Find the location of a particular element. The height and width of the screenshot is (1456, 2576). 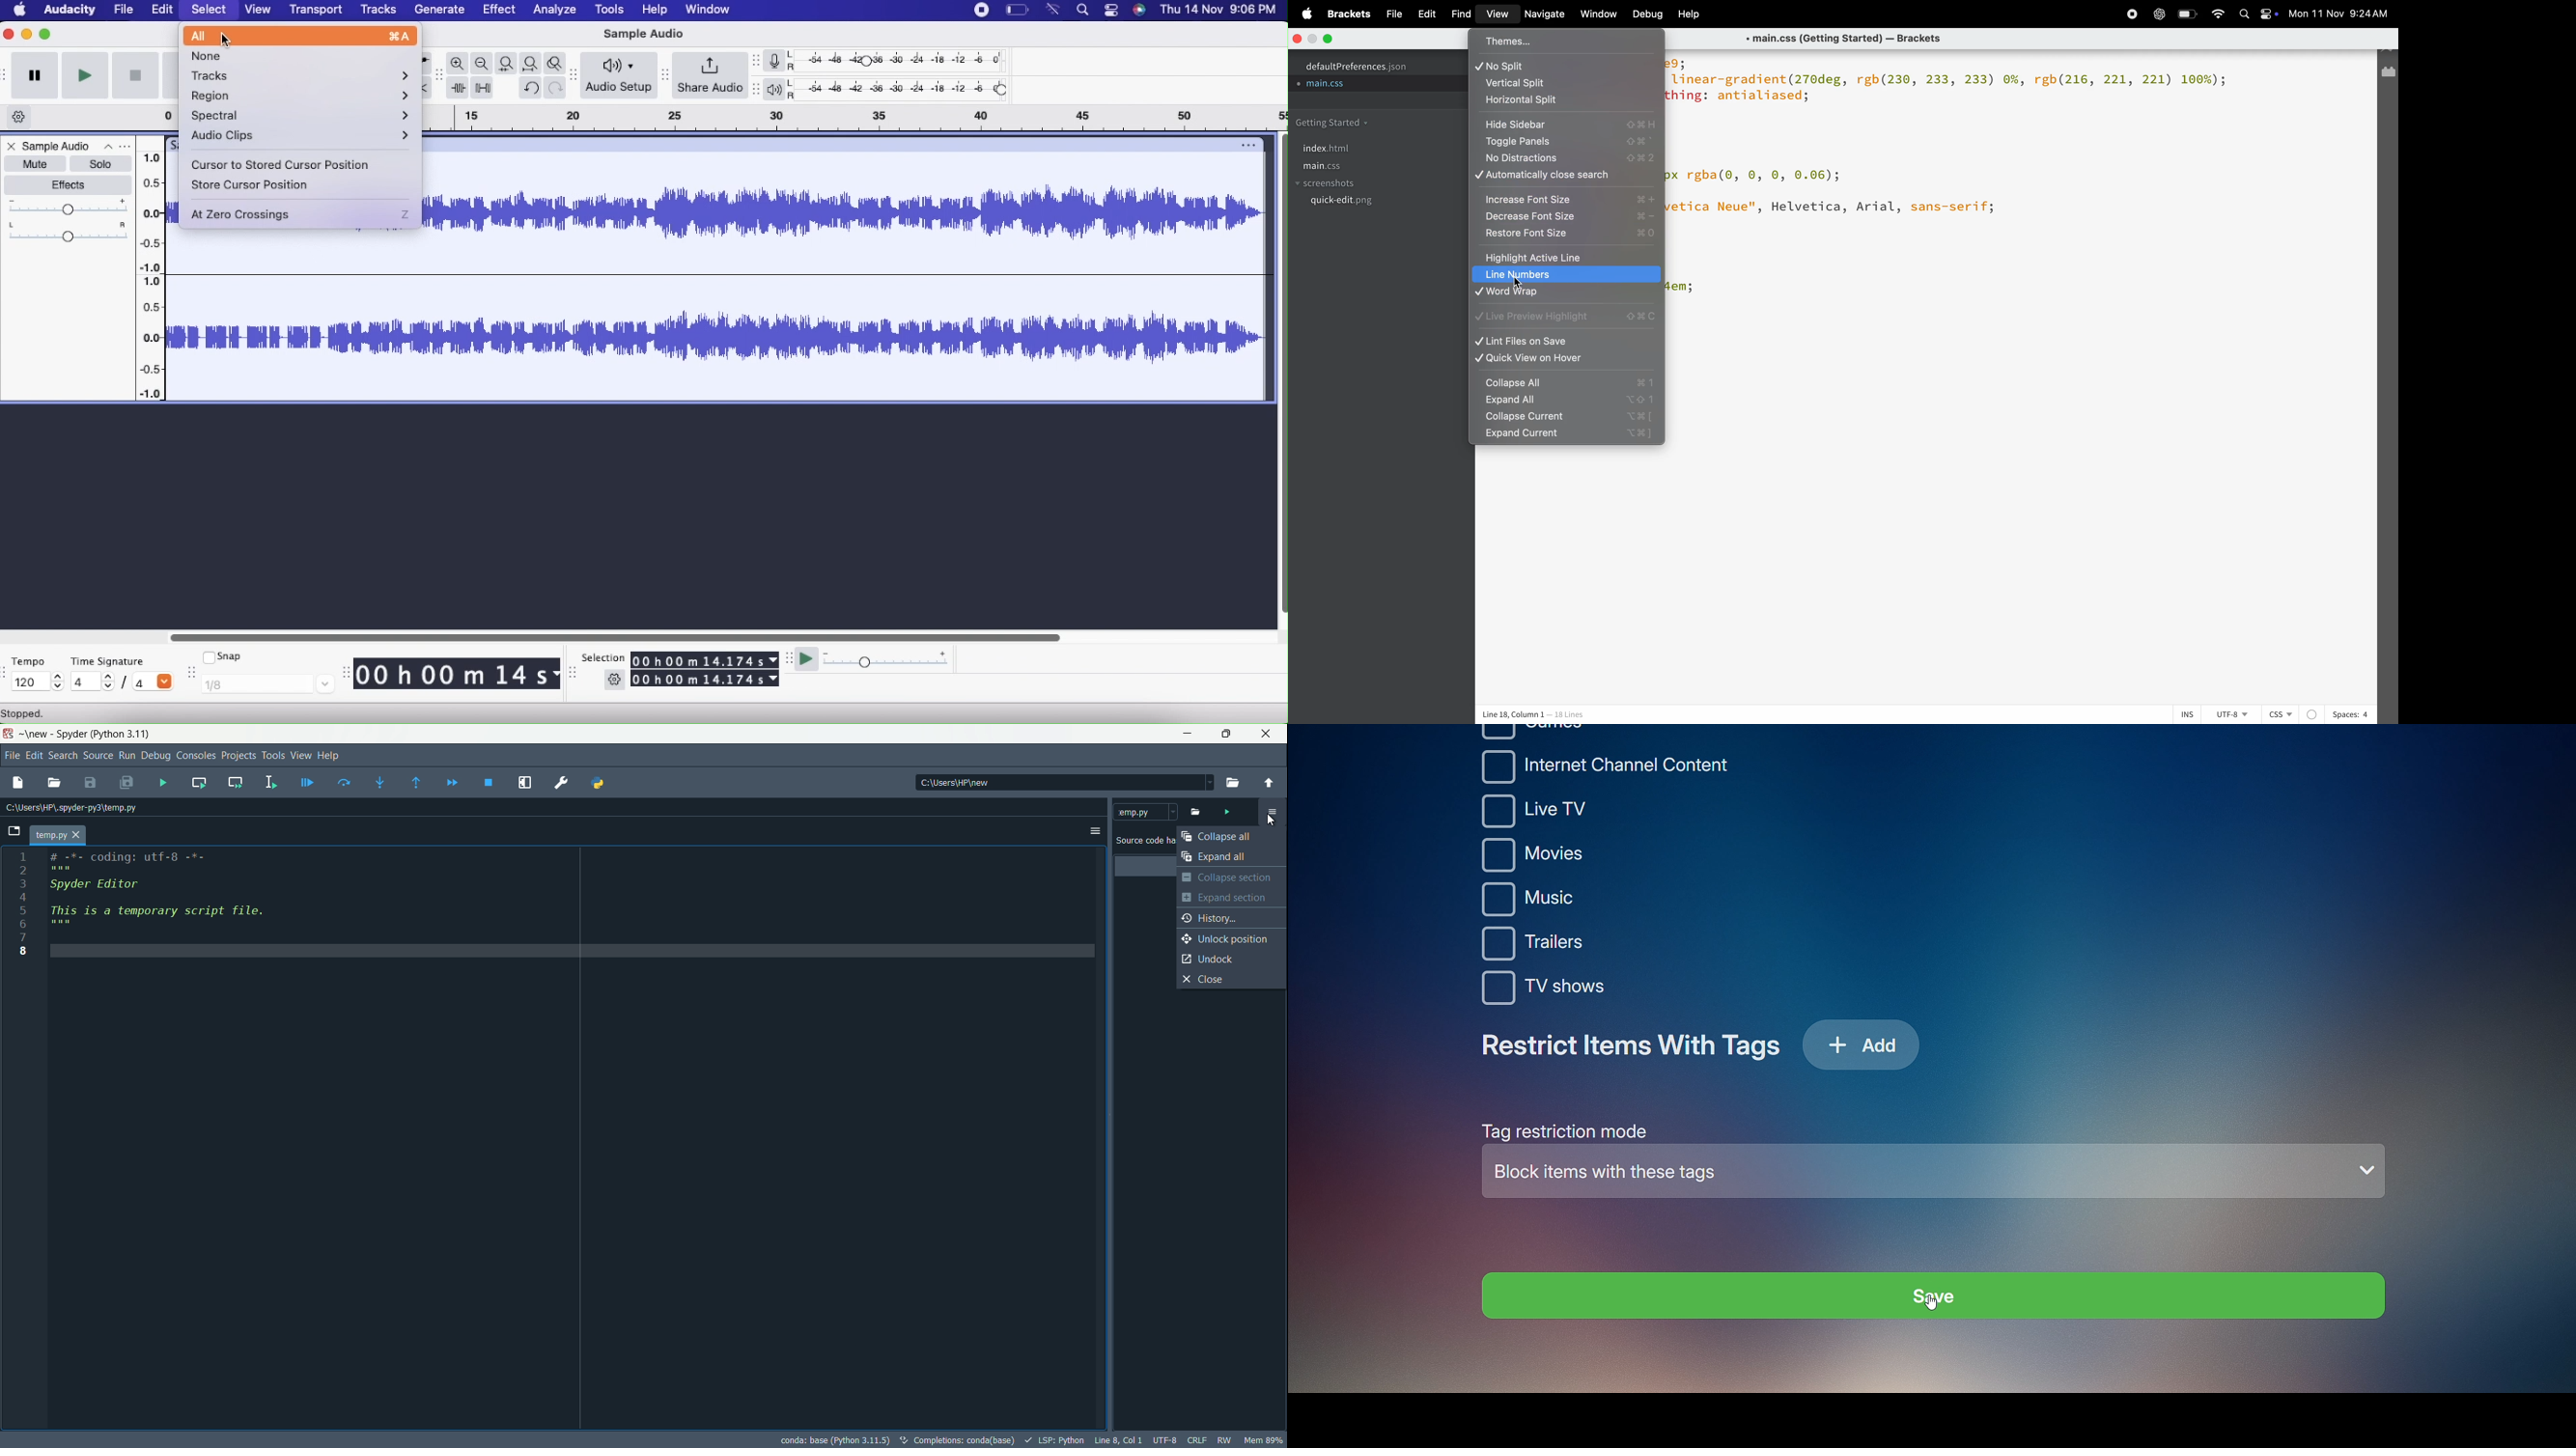

2 is located at coordinates (25, 869).